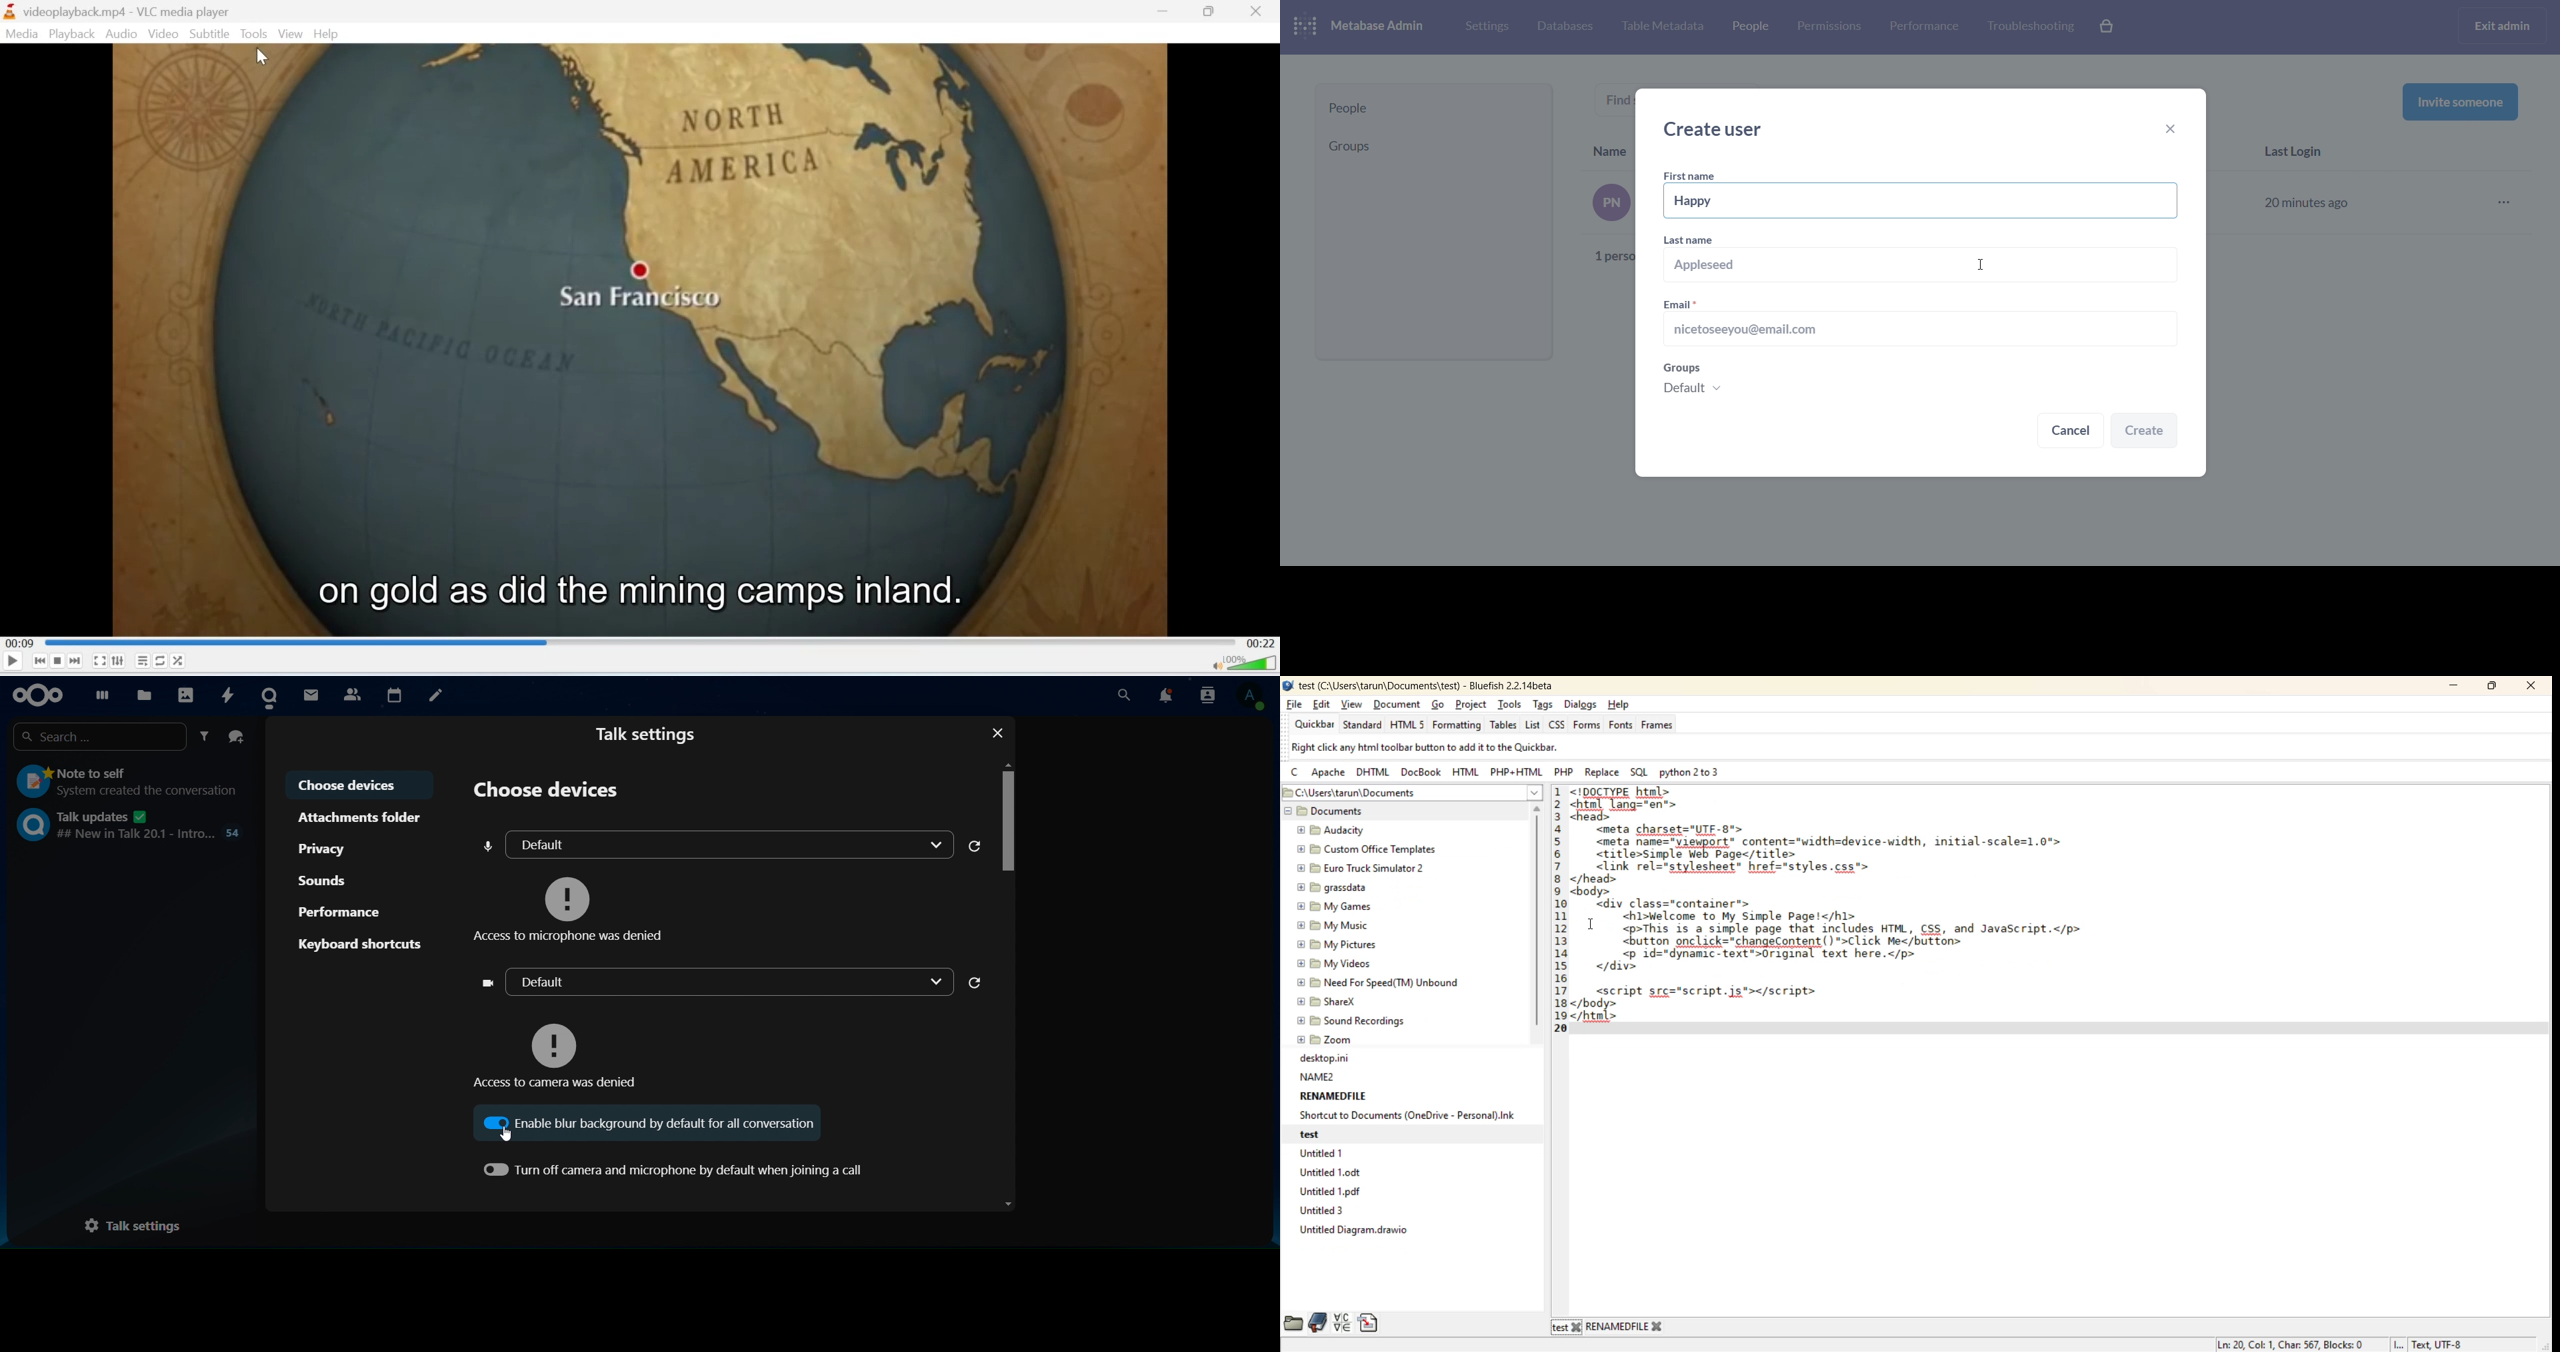 This screenshot has height=1372, width=2576. Describe the element at coordinates (1621, 705) in the screenshot. I see `help` at that location.